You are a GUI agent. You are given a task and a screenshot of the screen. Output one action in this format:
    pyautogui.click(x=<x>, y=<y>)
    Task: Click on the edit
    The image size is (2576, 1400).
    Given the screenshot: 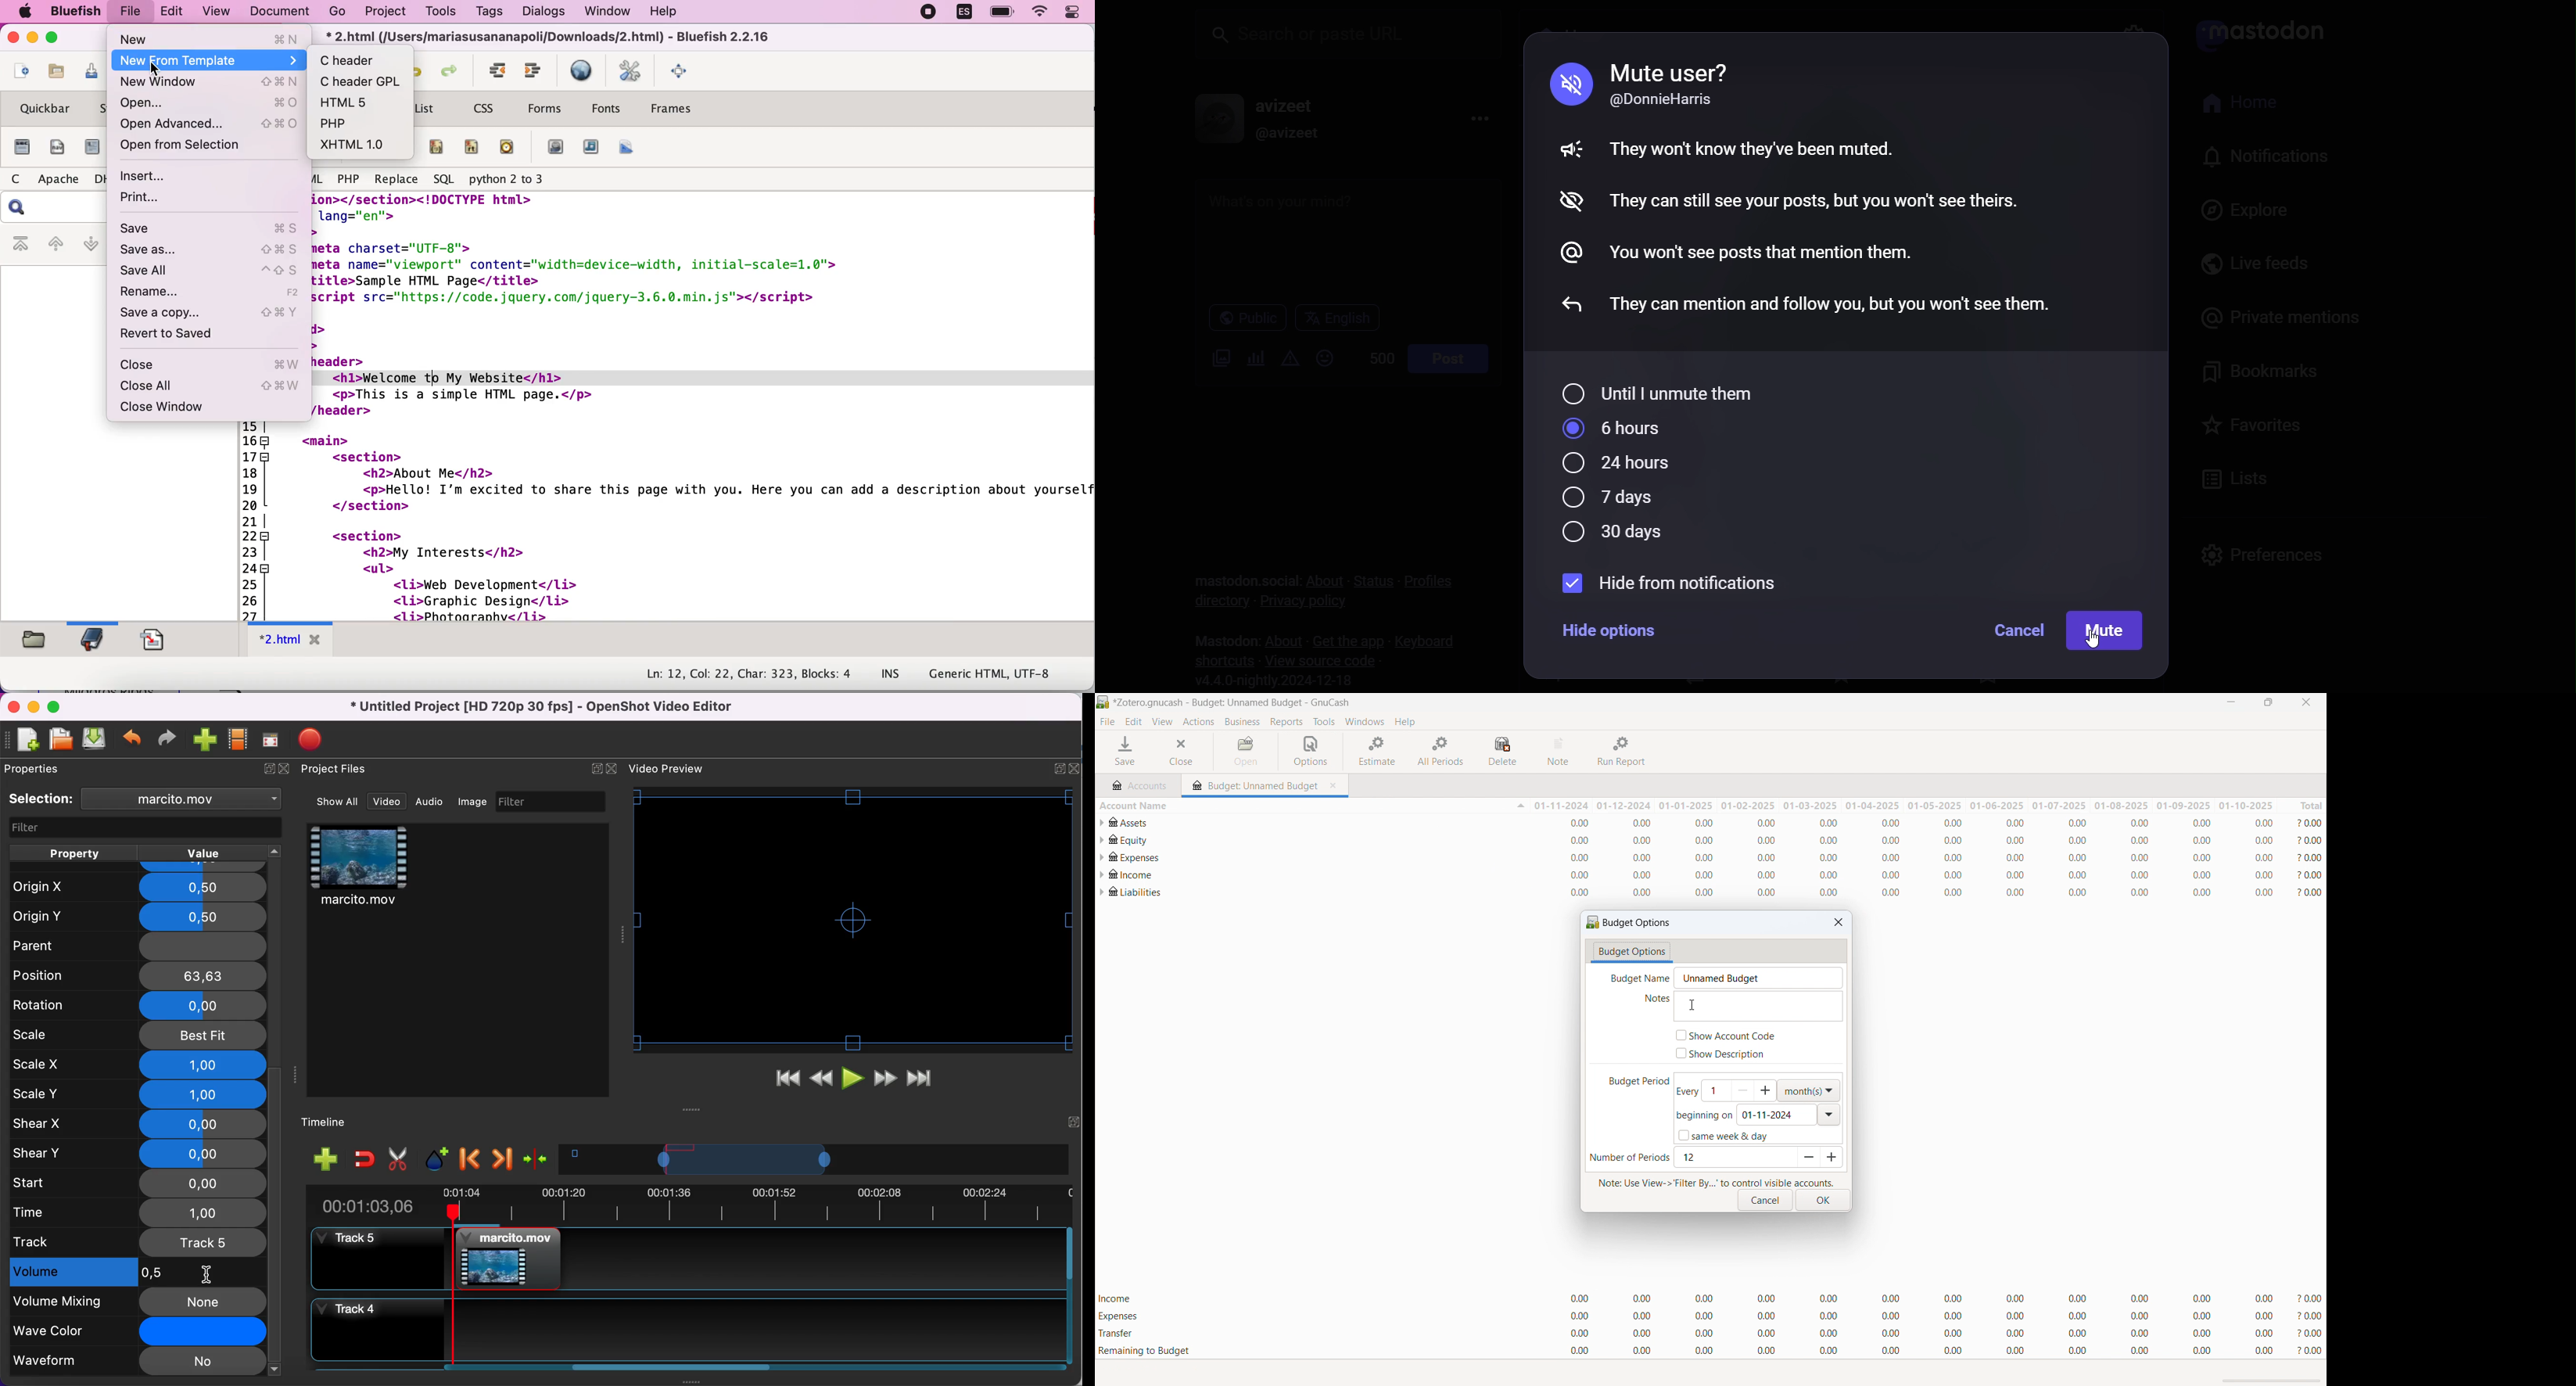 What is the action you would take?
    pyautogui.click(x=173, y=12)
    